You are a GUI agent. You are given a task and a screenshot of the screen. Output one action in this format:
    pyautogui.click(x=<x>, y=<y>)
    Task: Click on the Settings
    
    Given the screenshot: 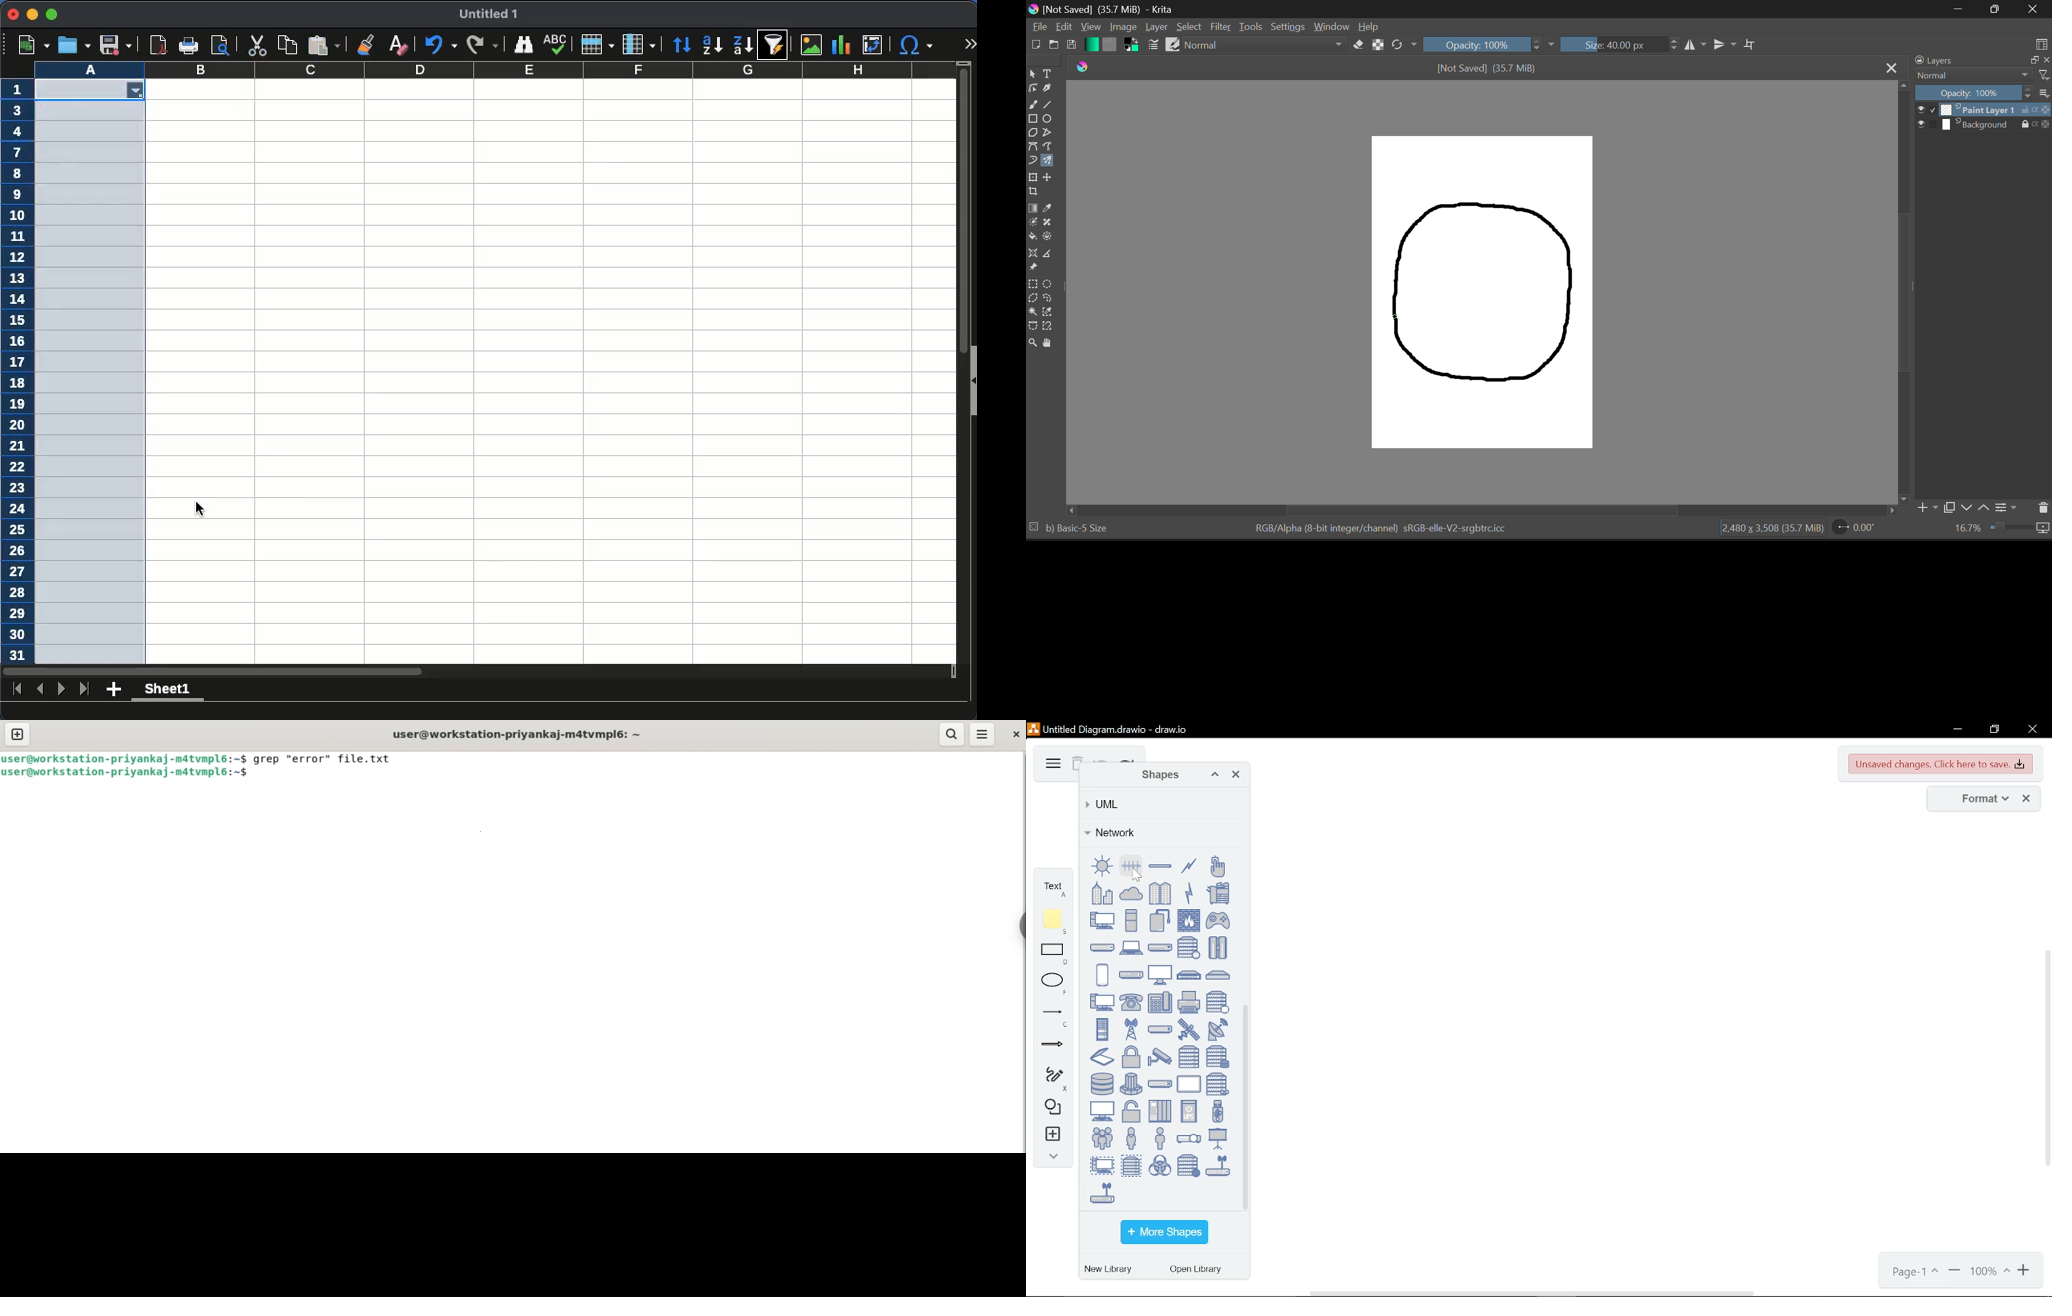 What is the action you would take?
    pyautogui.click(x=1288, y=27)
    